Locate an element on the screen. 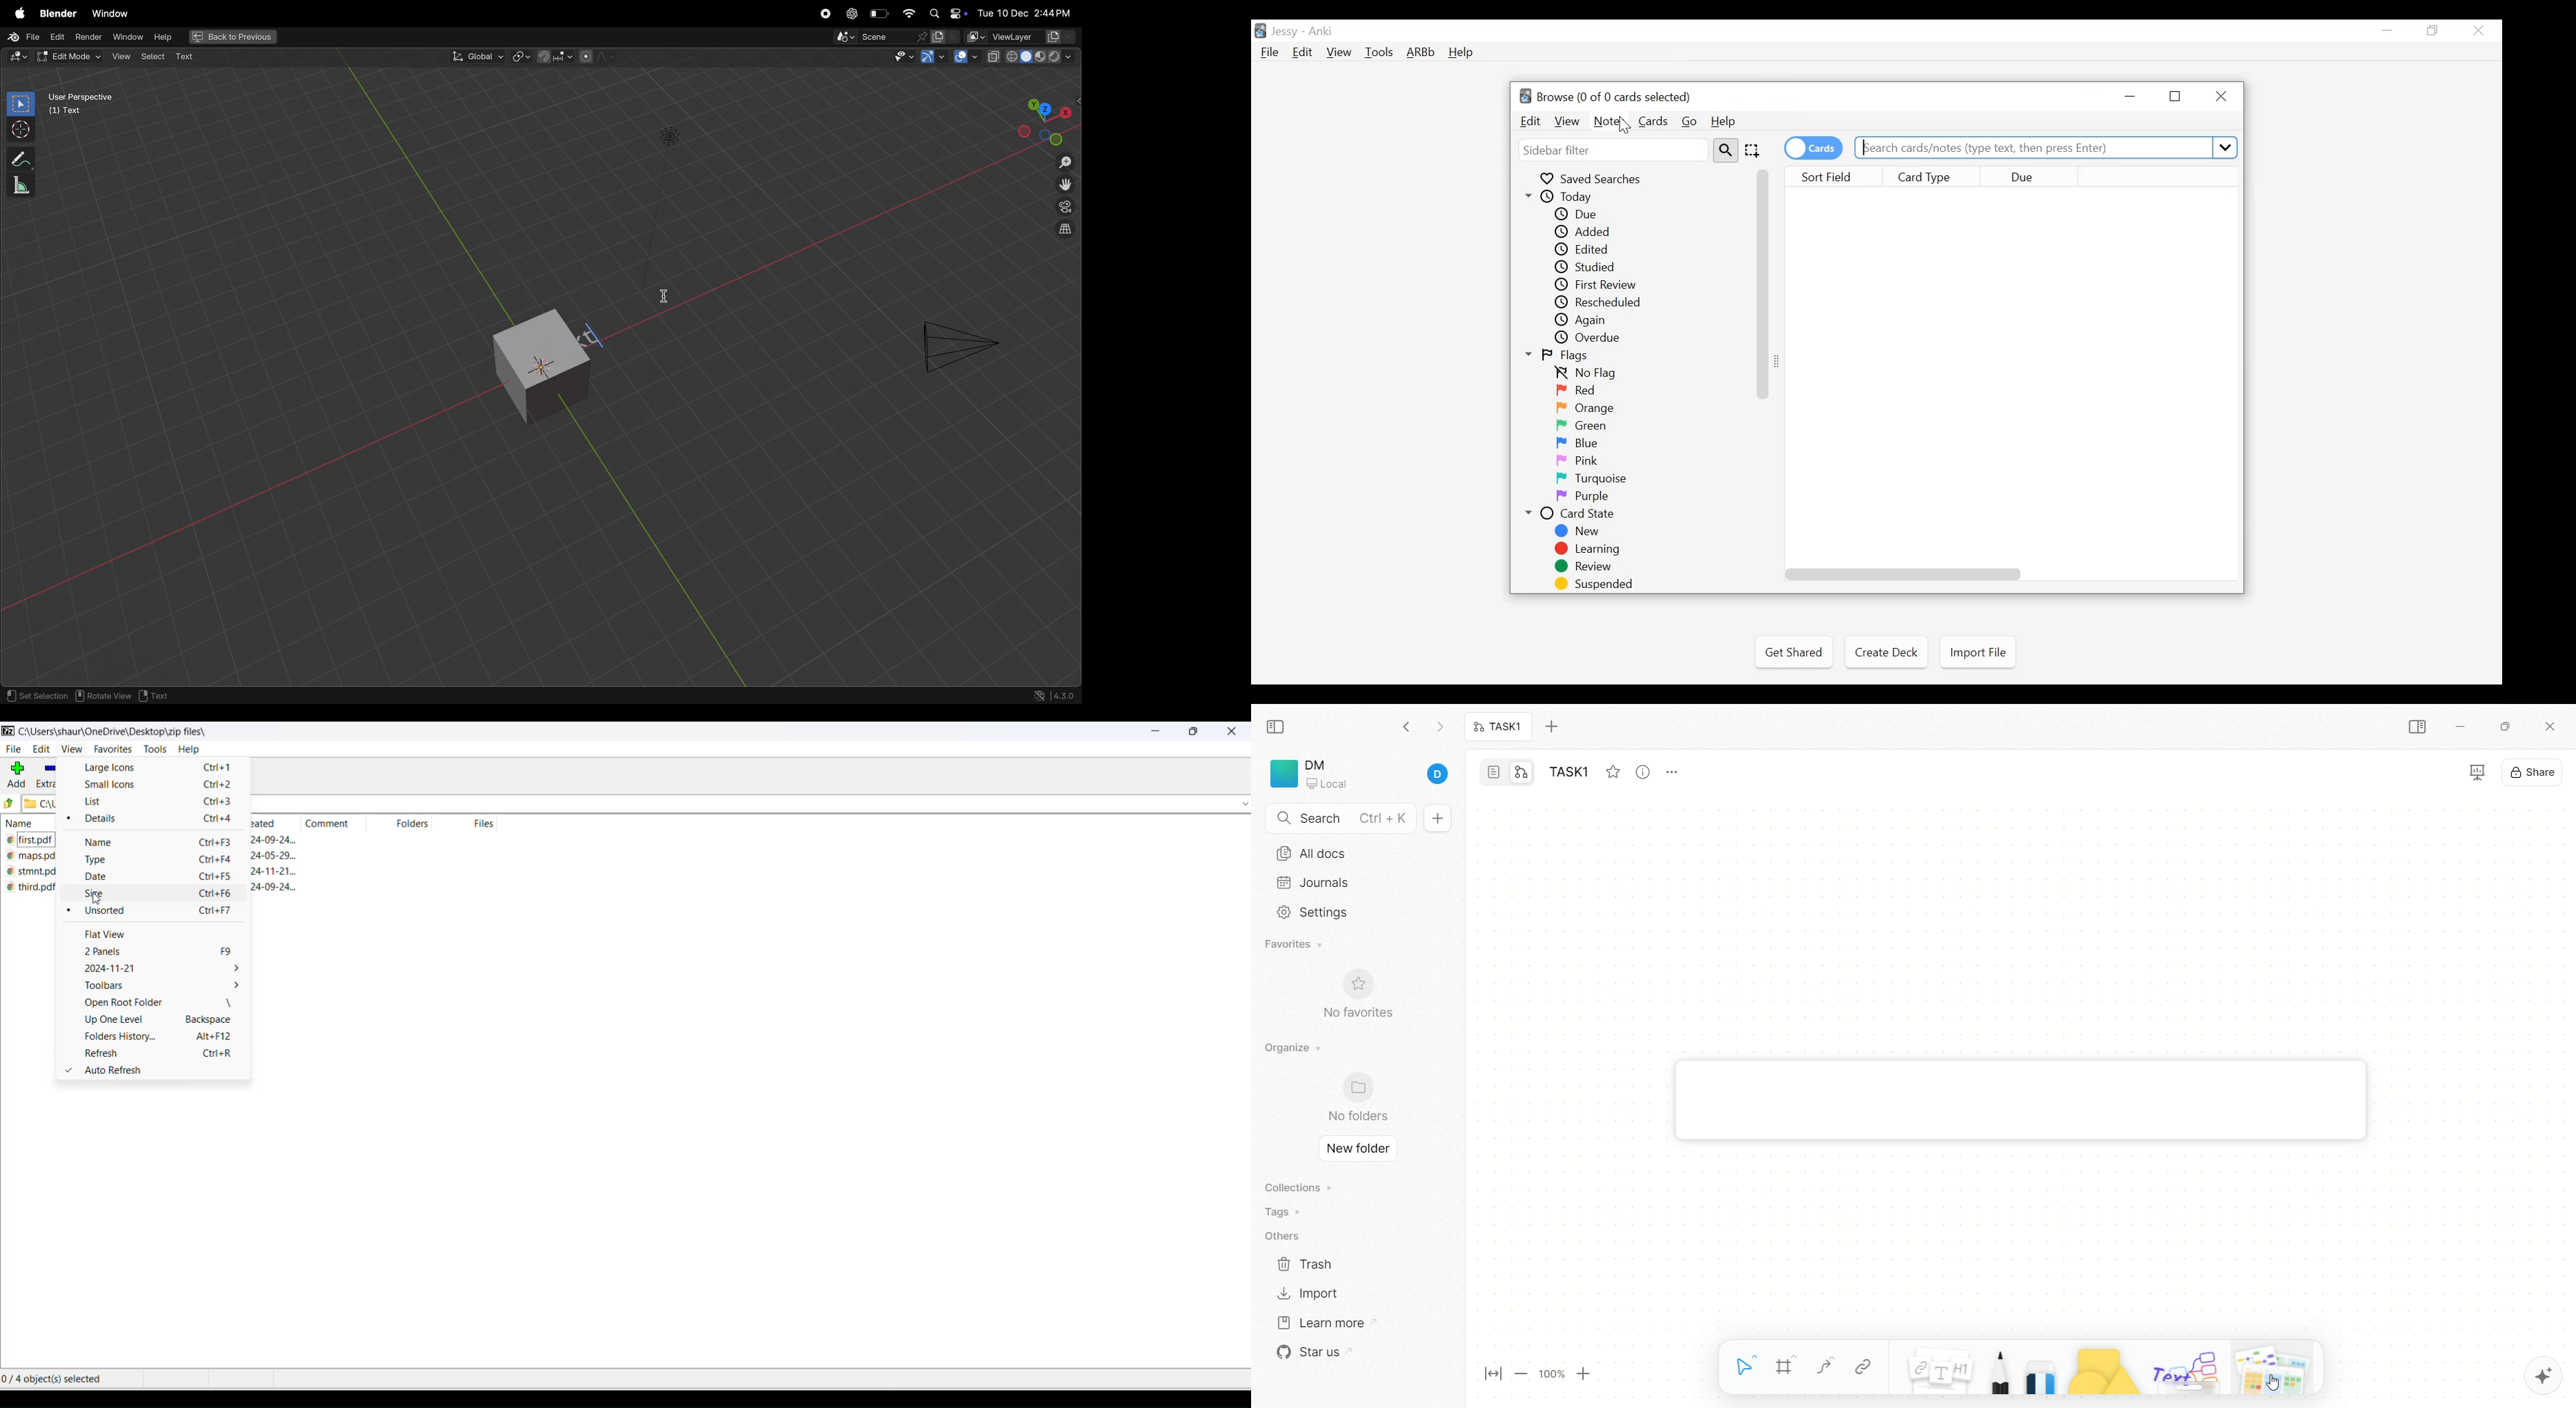 The width and height of the screenshot is (2576, 1428). favorites is located at coordinates (1612, 770).